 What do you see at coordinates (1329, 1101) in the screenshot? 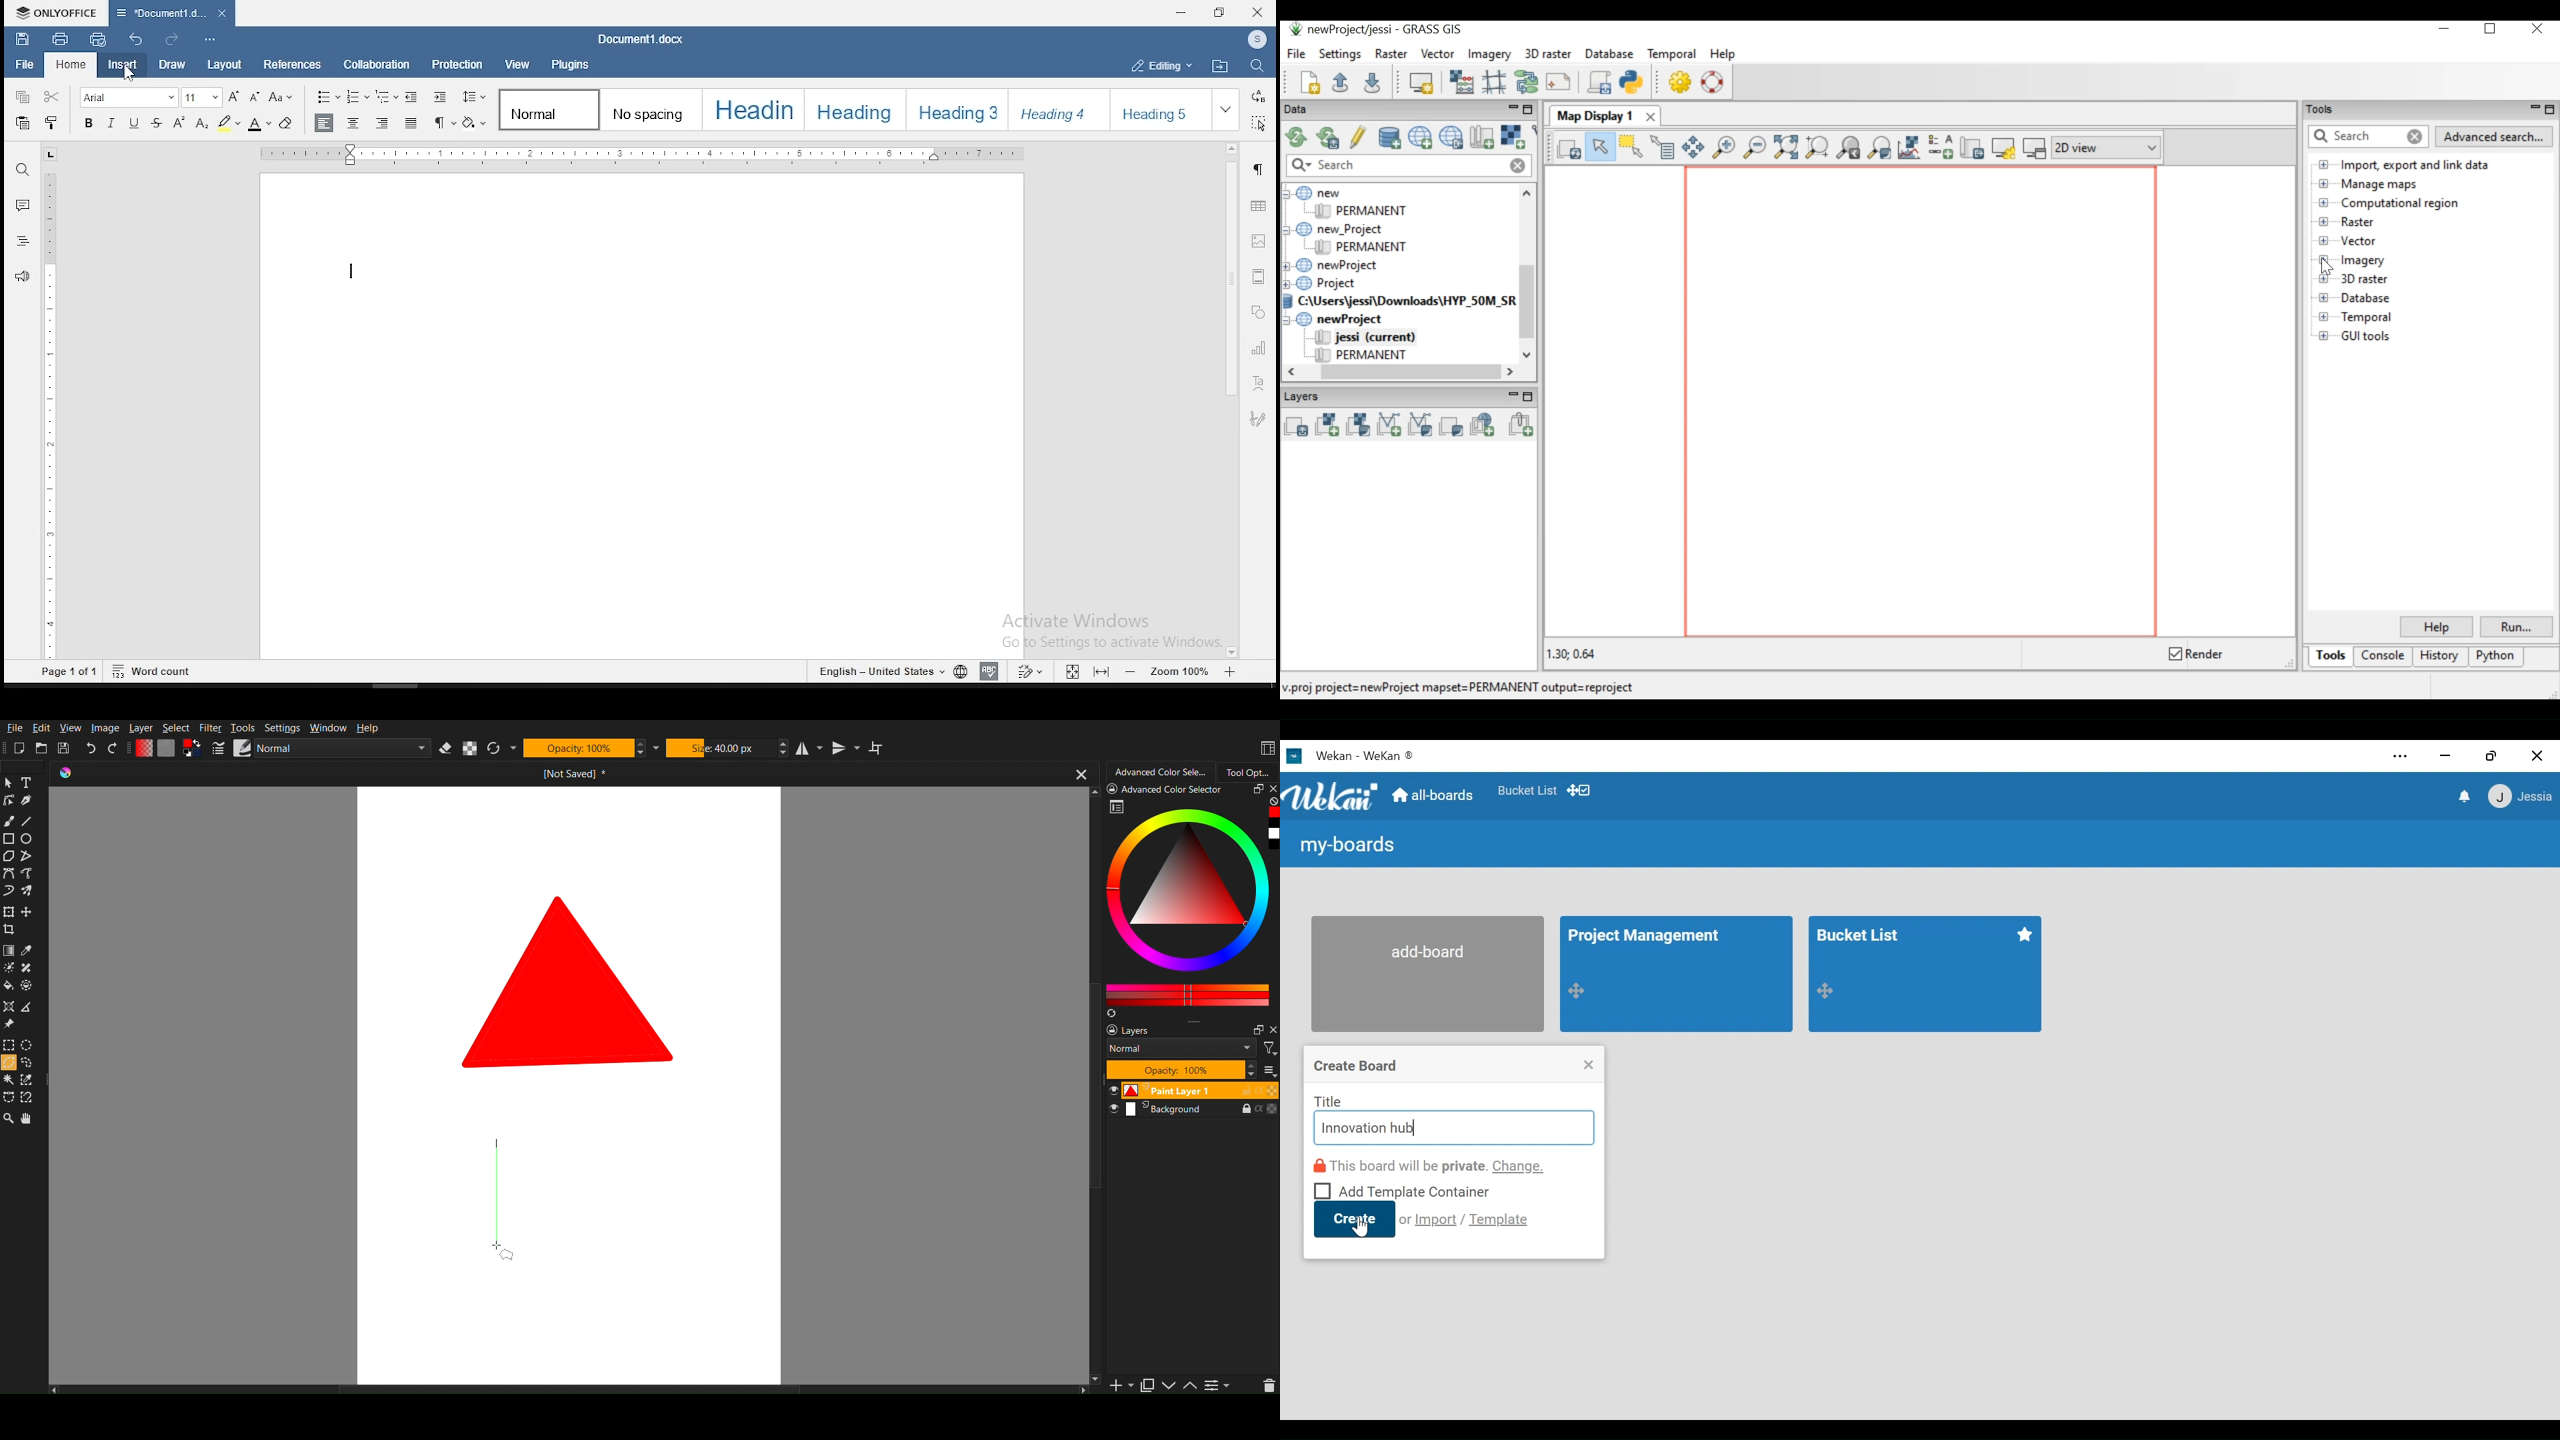
I see `Title` at bounding box center [1329, 1101].